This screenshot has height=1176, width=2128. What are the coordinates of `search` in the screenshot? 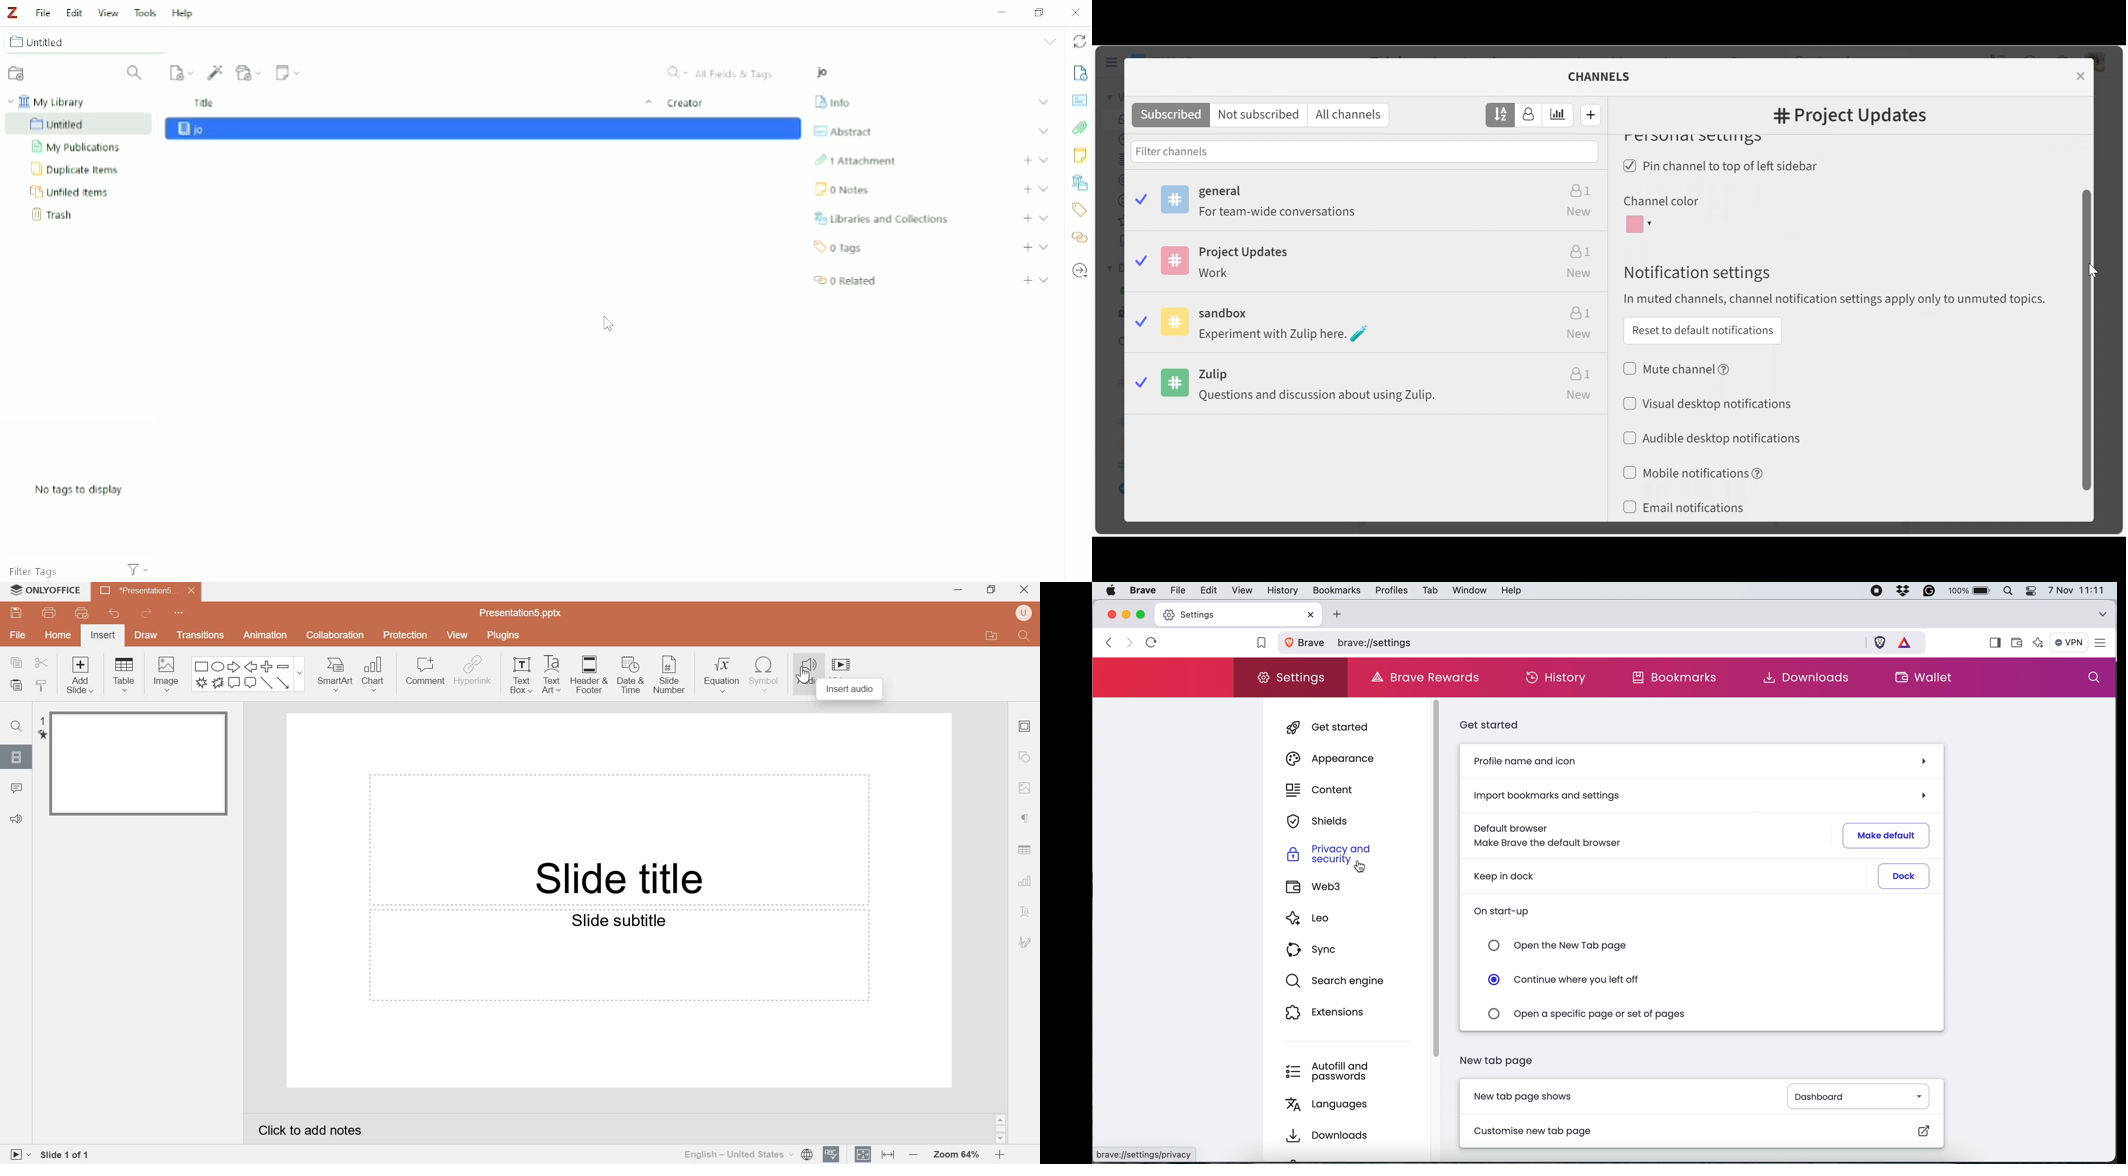 It's located at (2095, 678).